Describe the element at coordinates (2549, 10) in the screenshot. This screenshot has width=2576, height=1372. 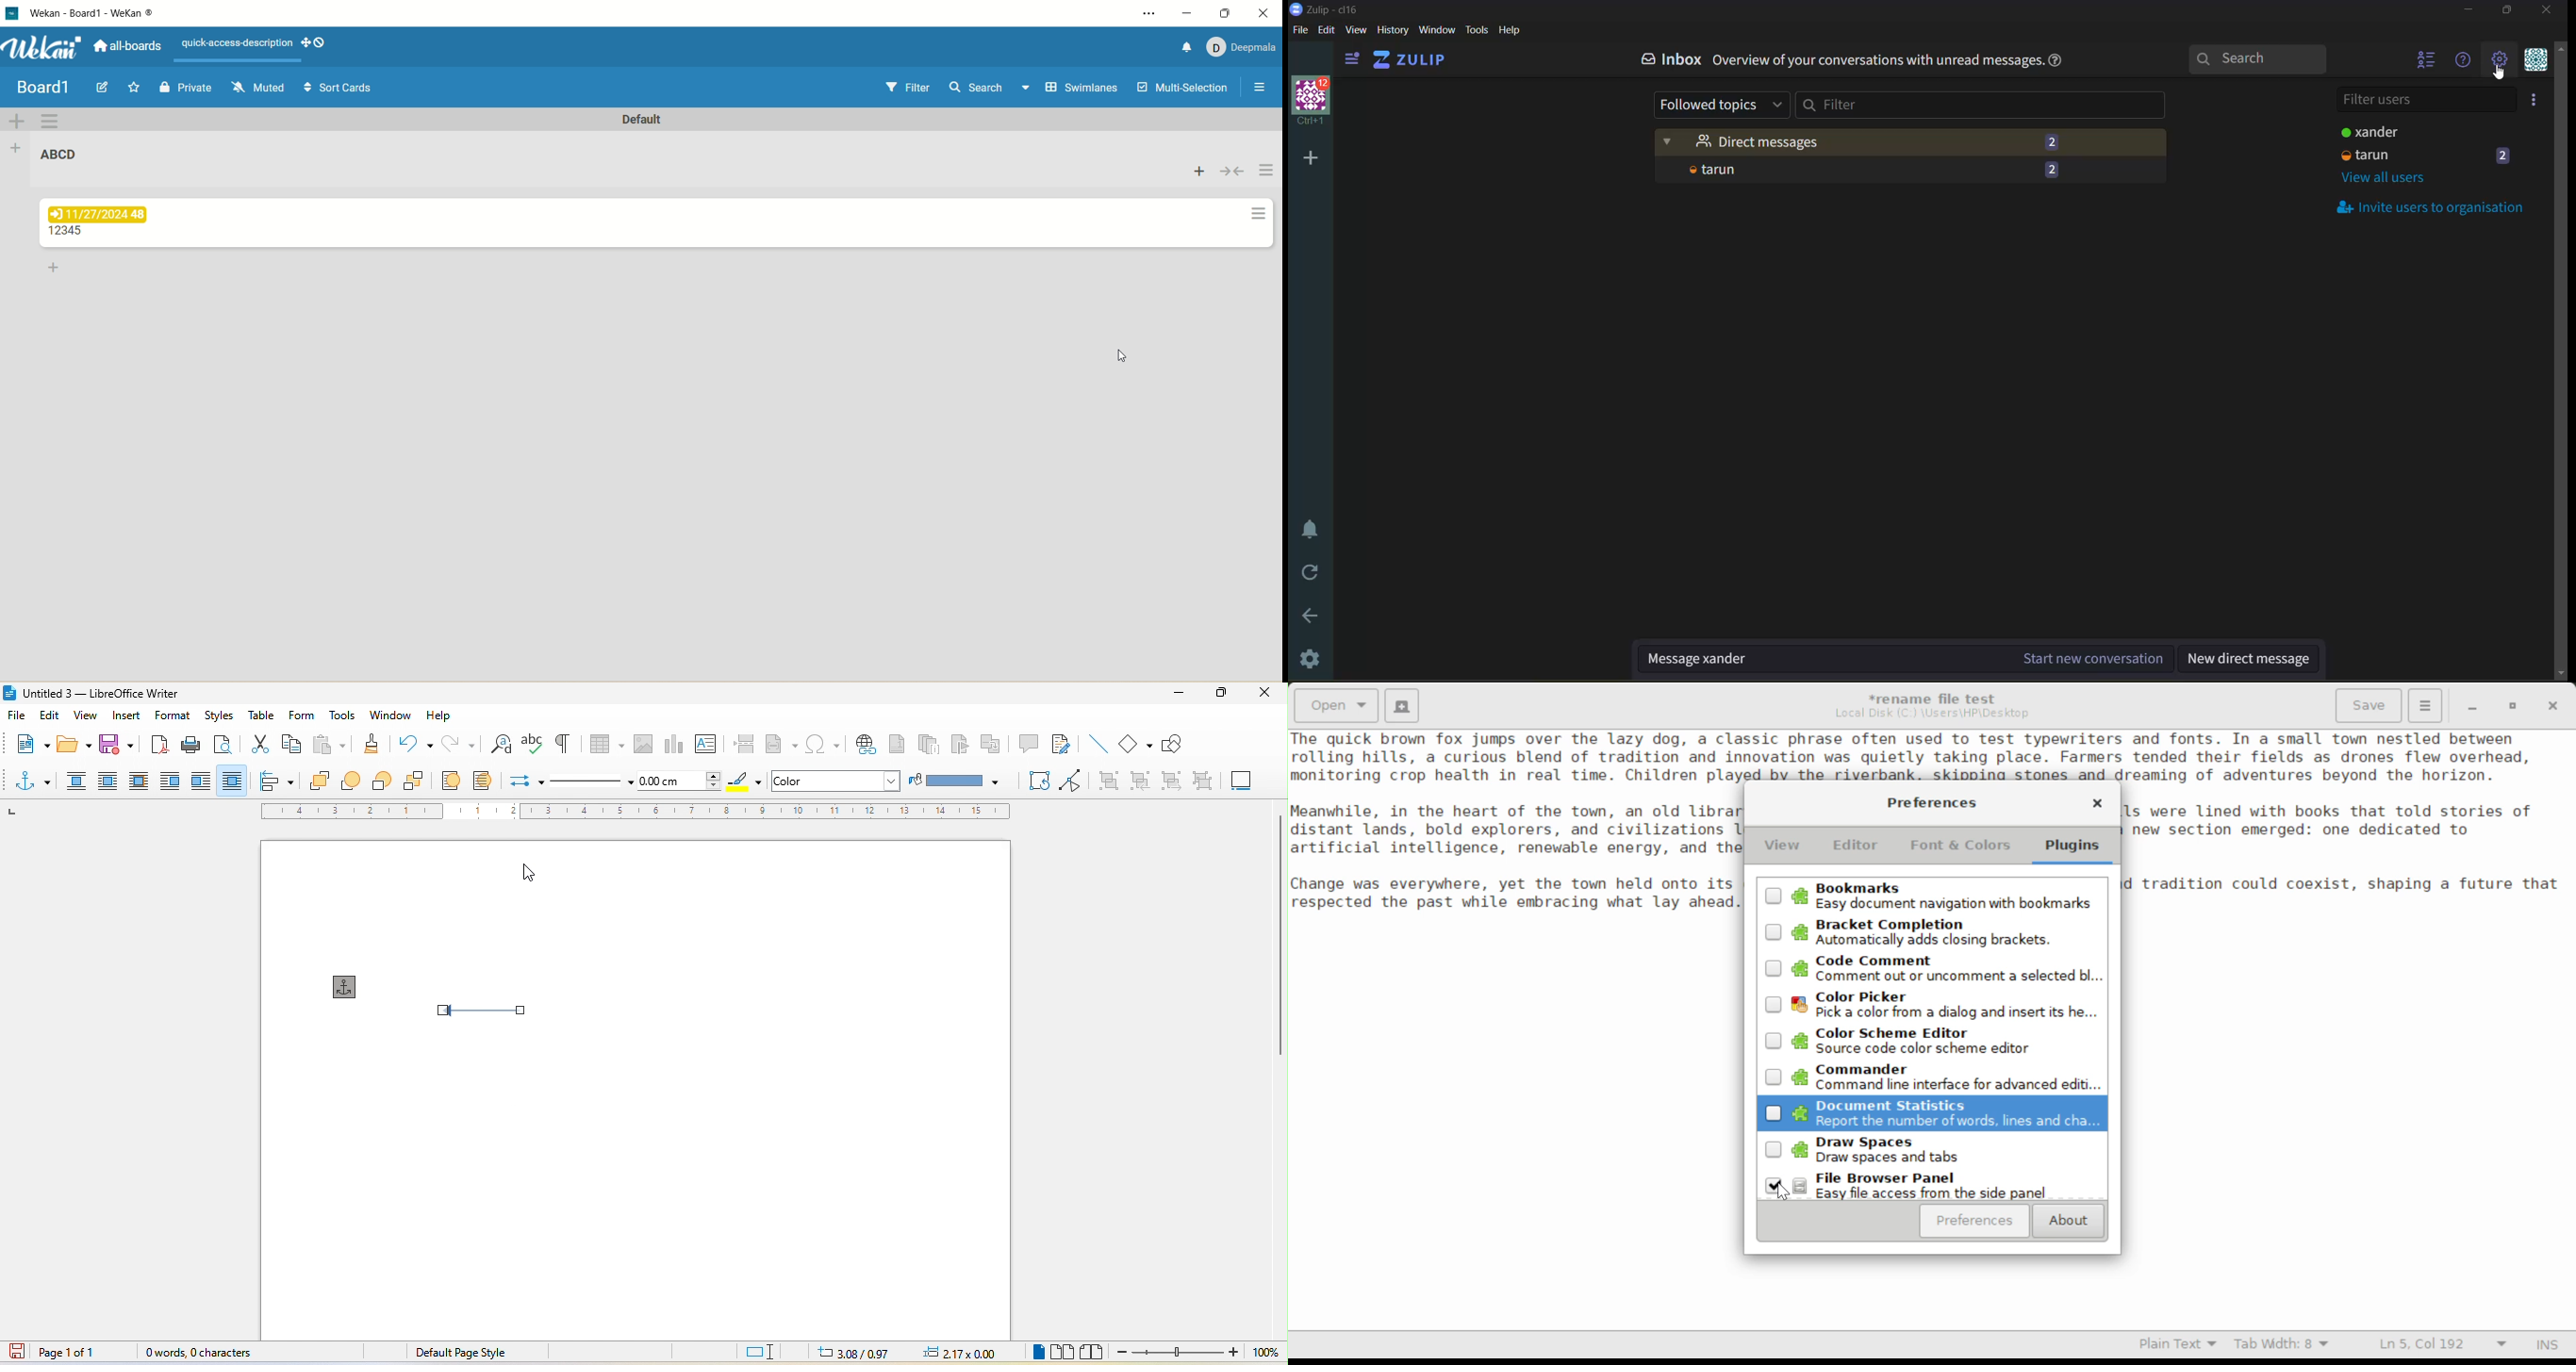
I see `close` at that location.